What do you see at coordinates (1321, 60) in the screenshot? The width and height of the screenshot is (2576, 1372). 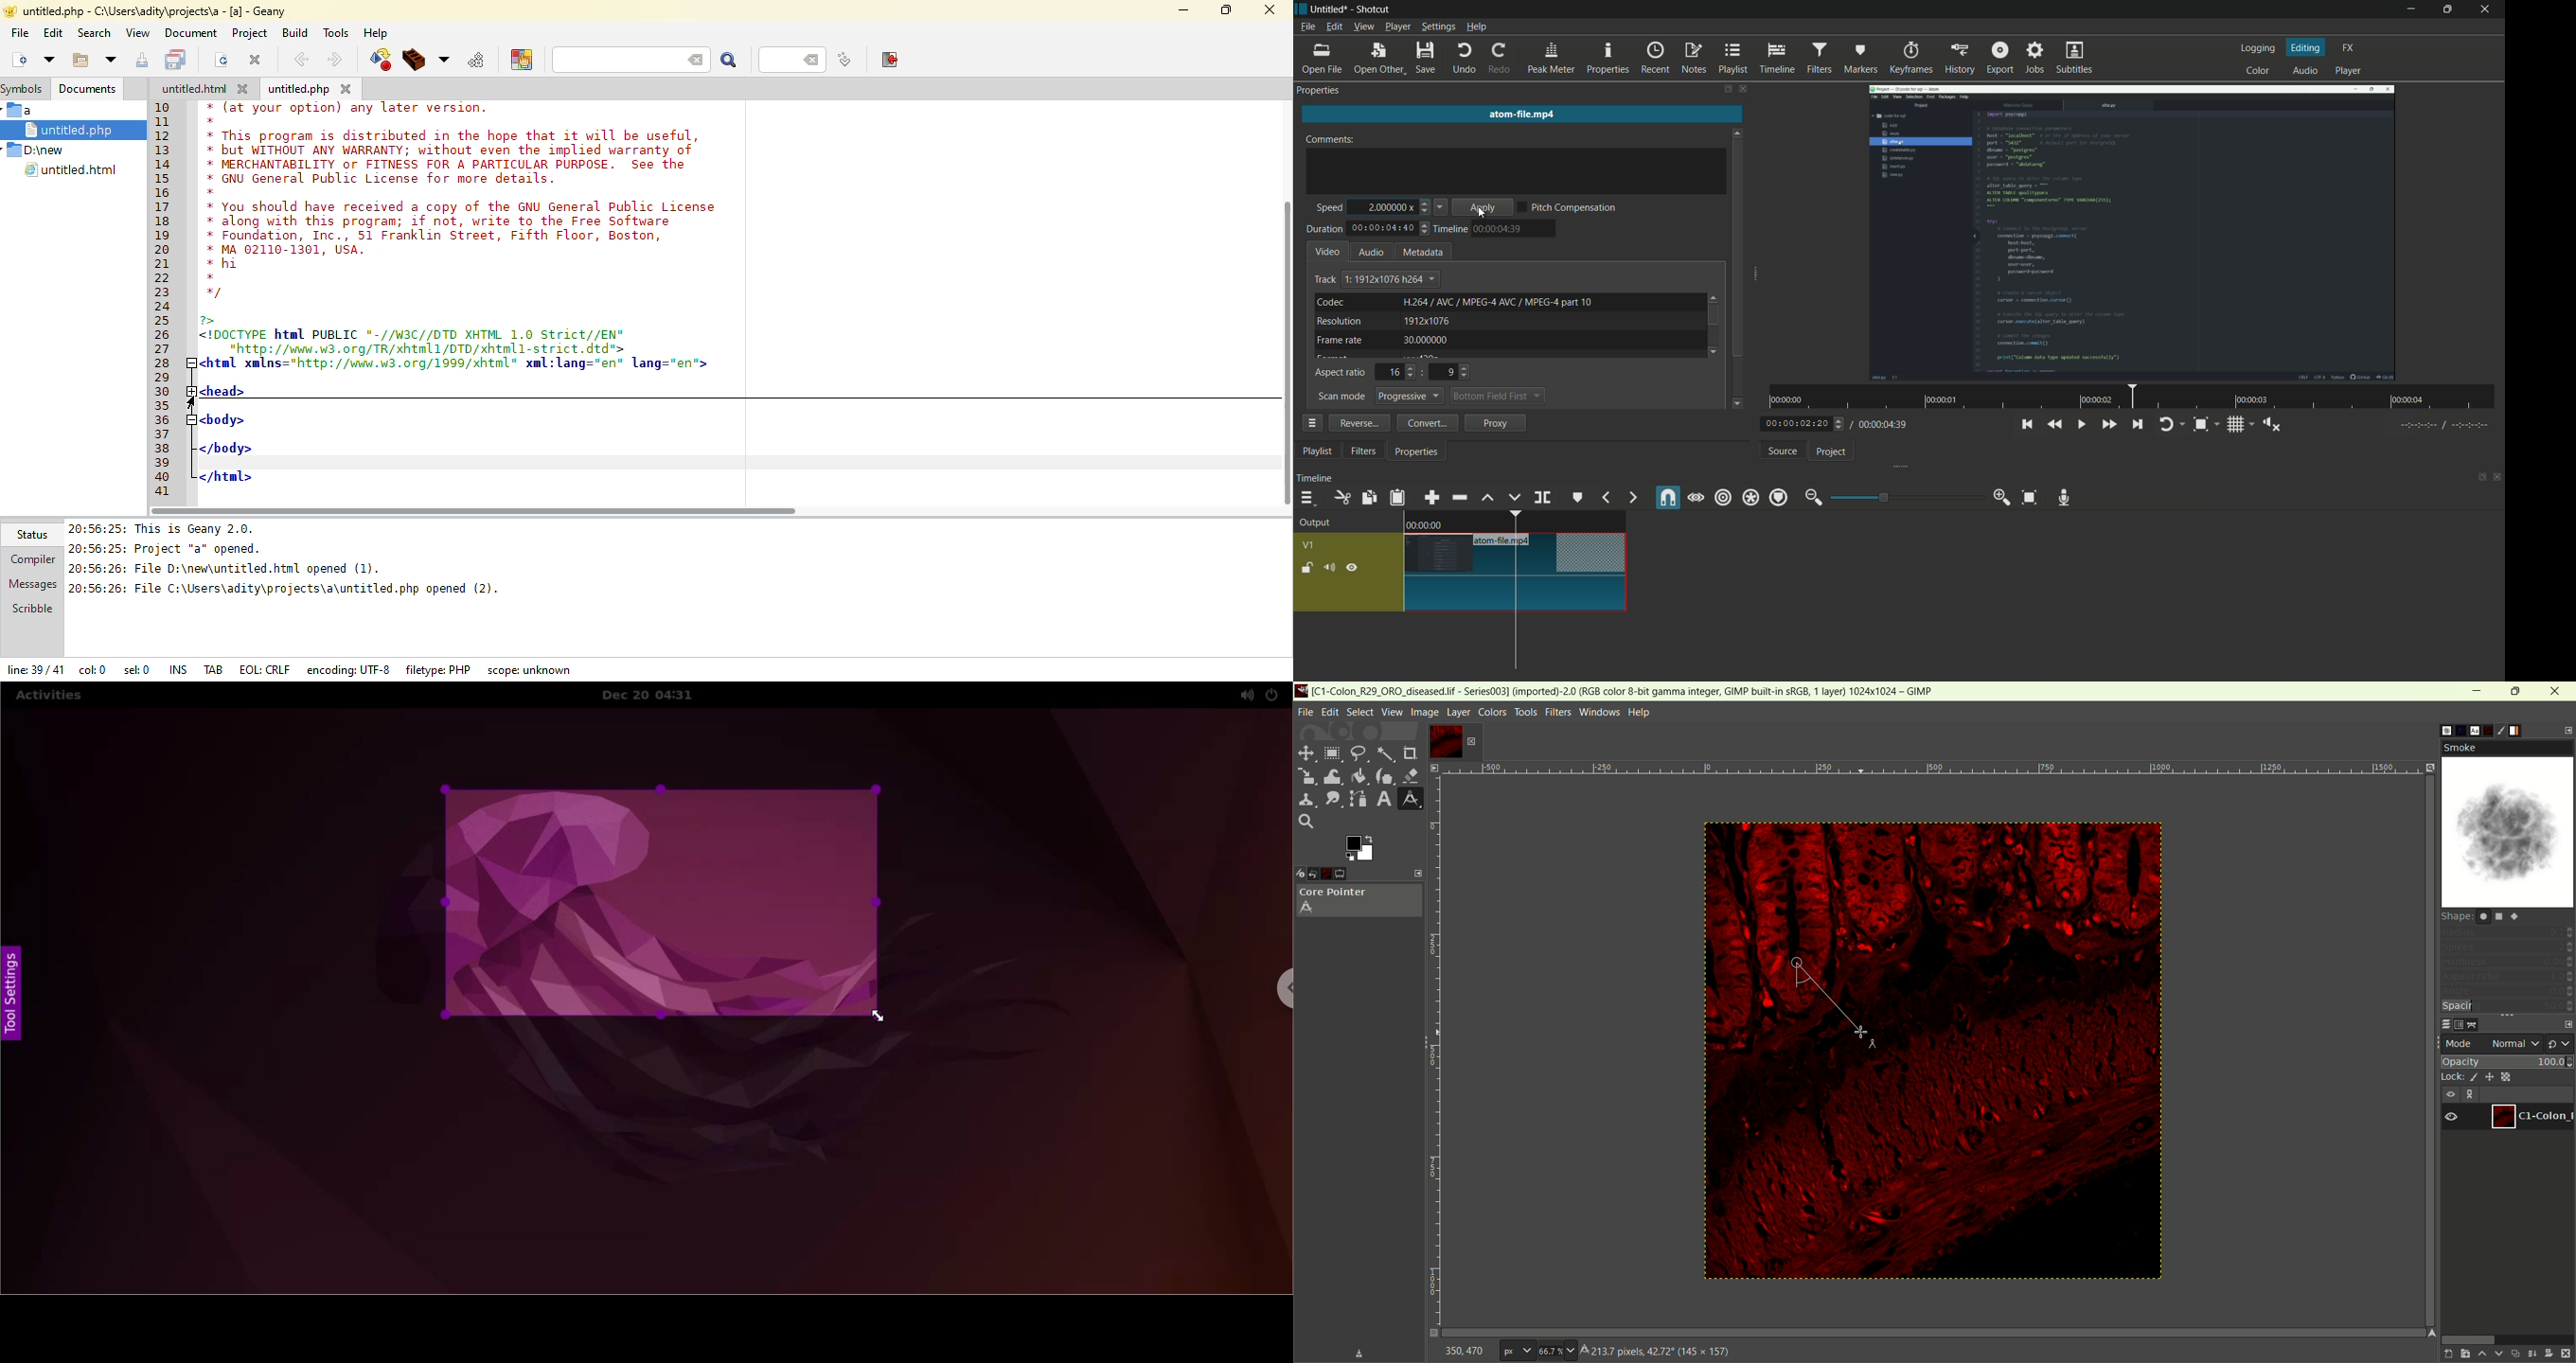 I see `open file` at bounding box center [1321, 60].